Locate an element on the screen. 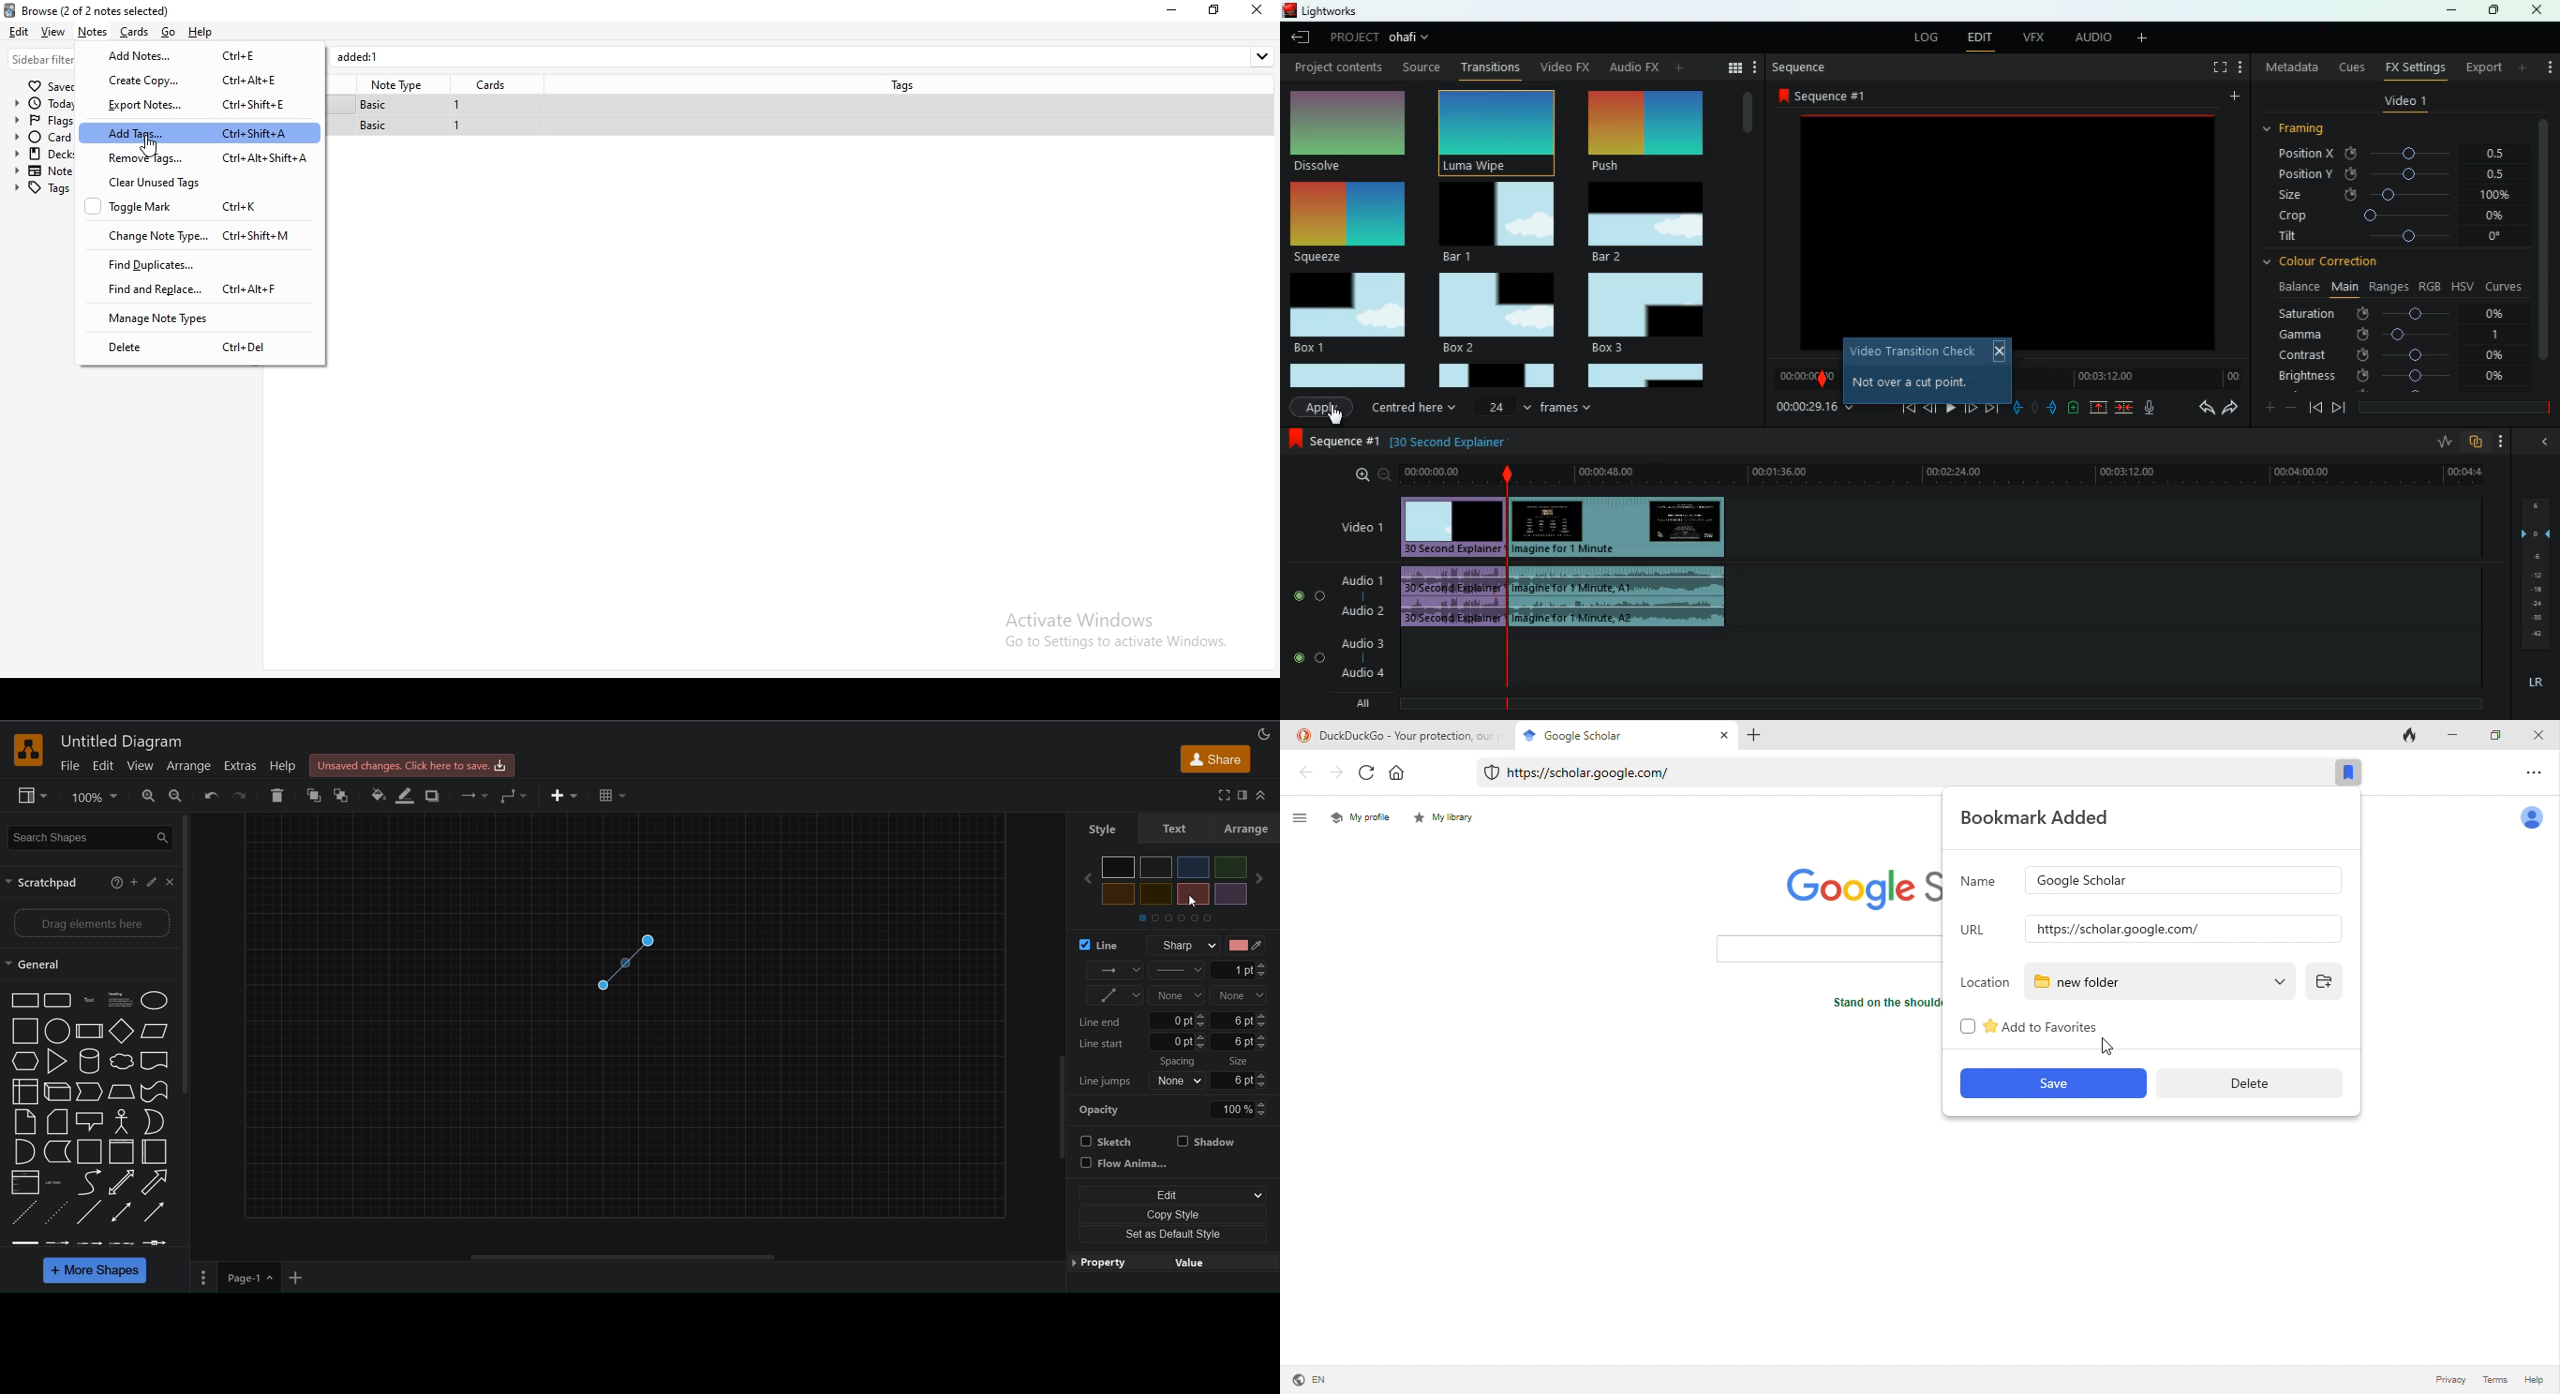 The image size is (2576, 1400). time frame is located at coordinates (2454, 408).